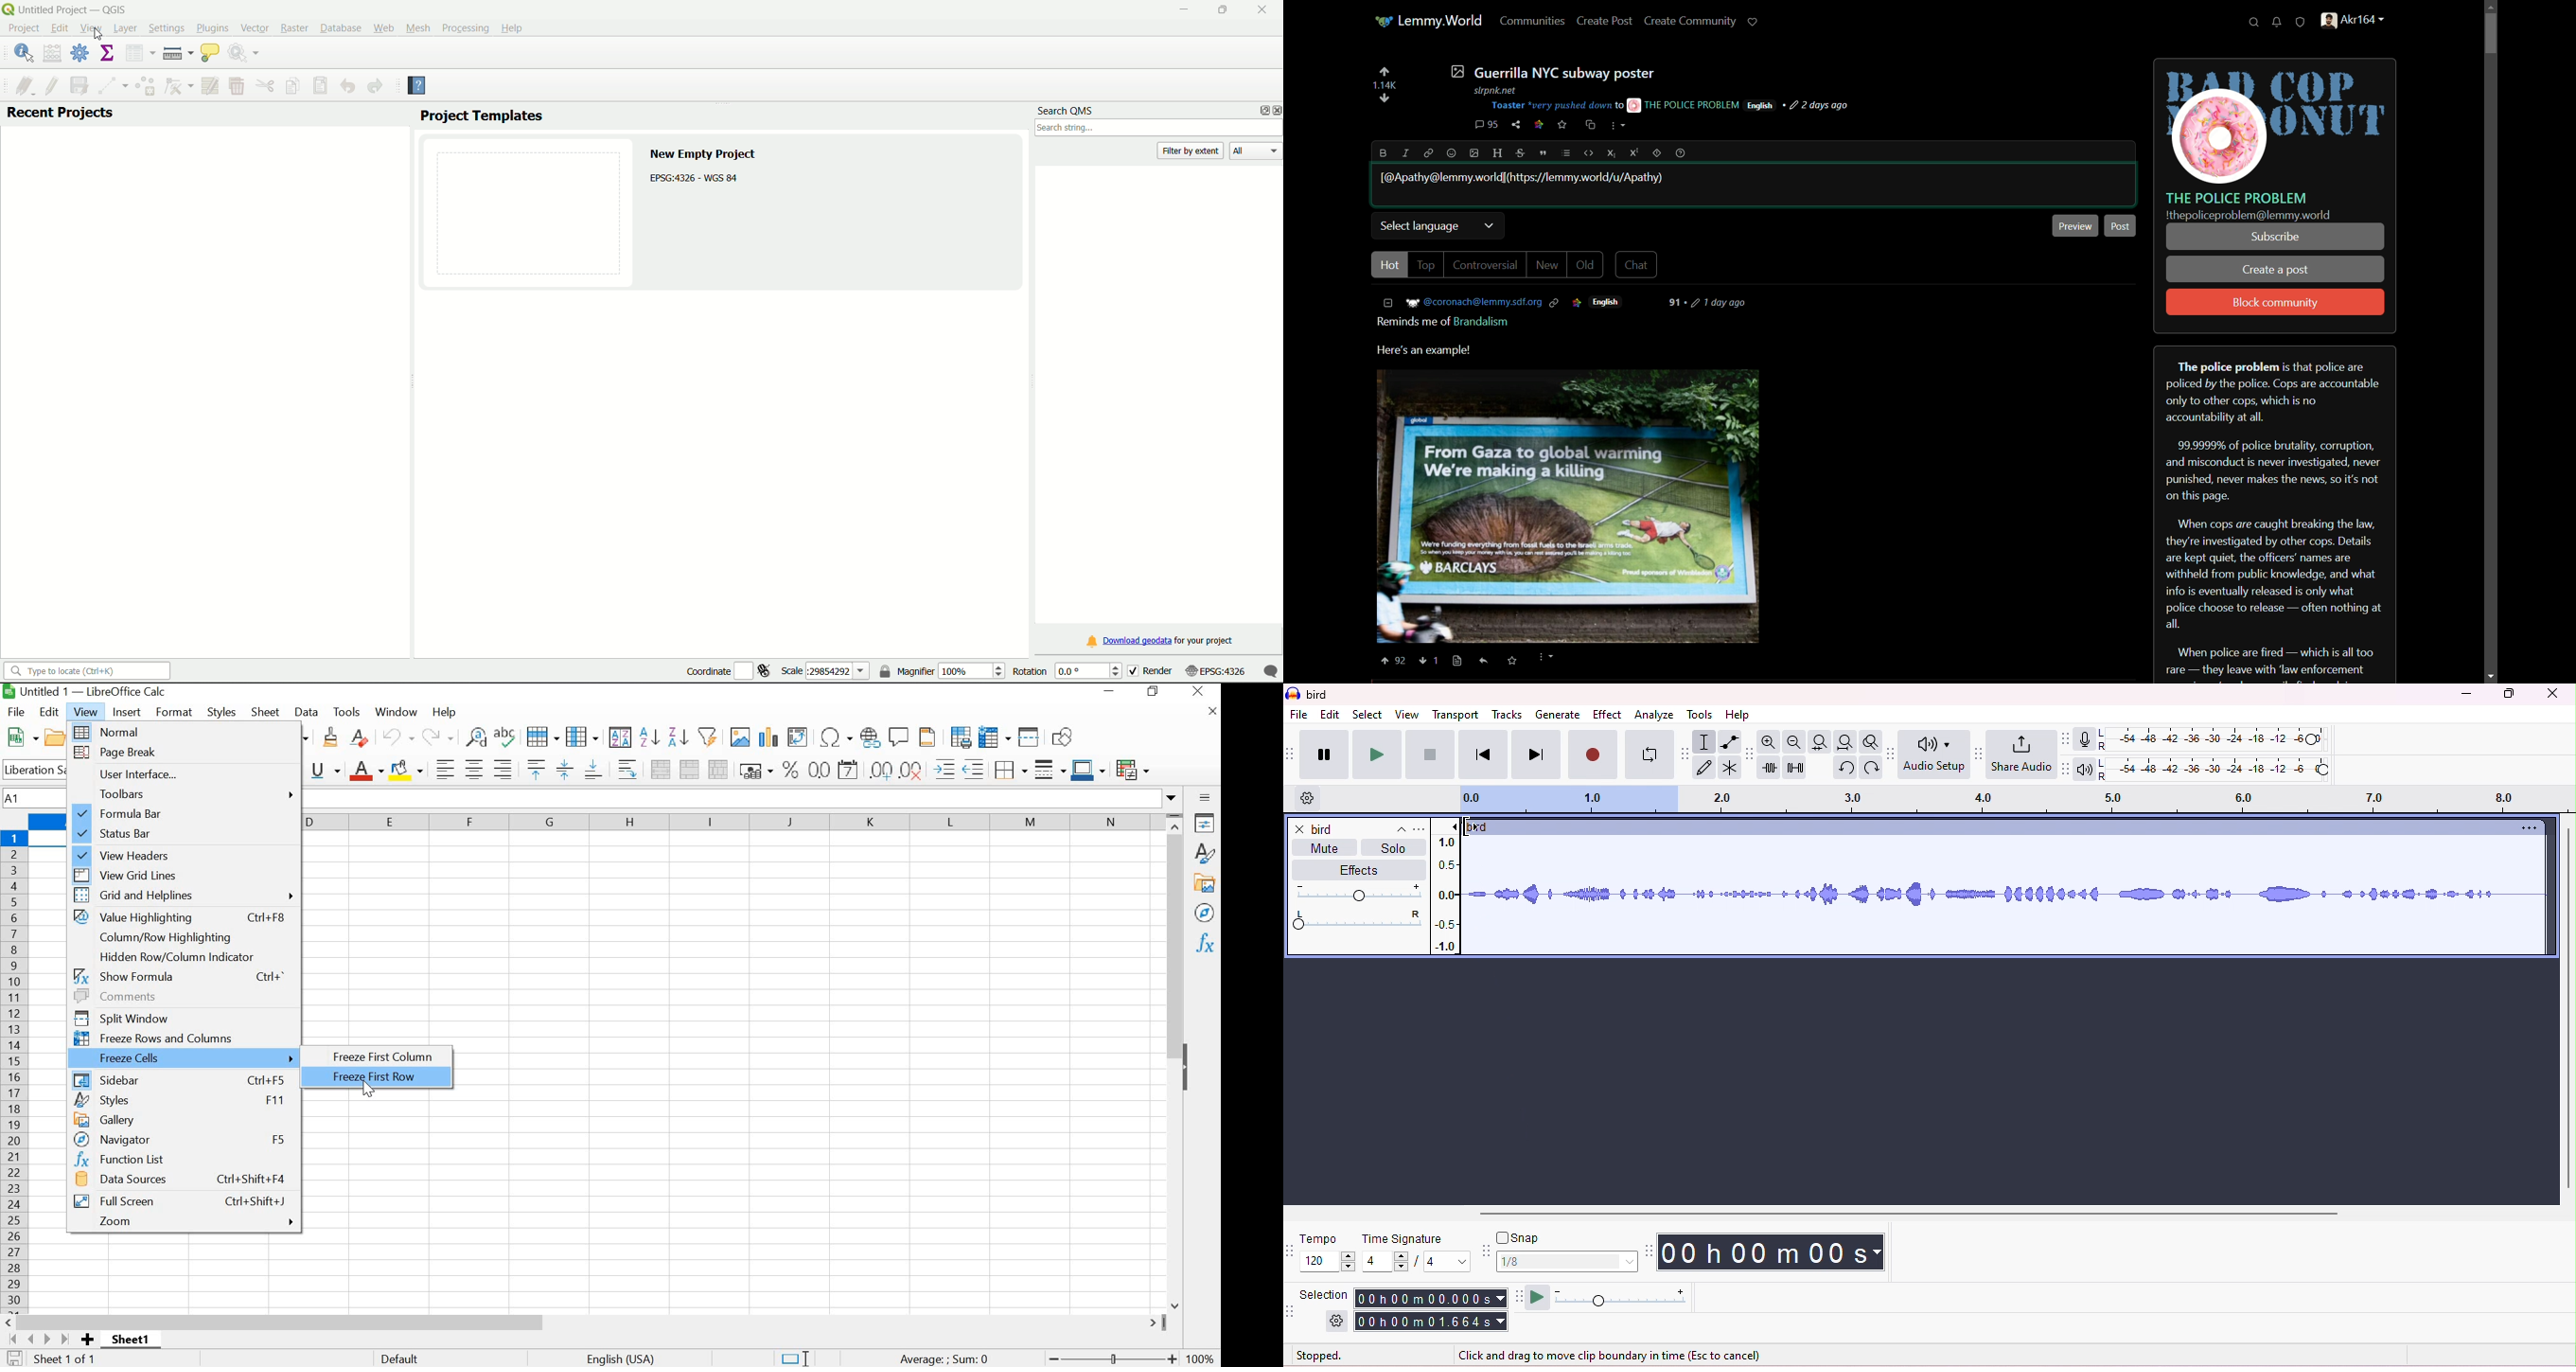  What do you see at coordinates (438, 737) in the screenshot?
I see `REDO` at bounding box center [438, 737].